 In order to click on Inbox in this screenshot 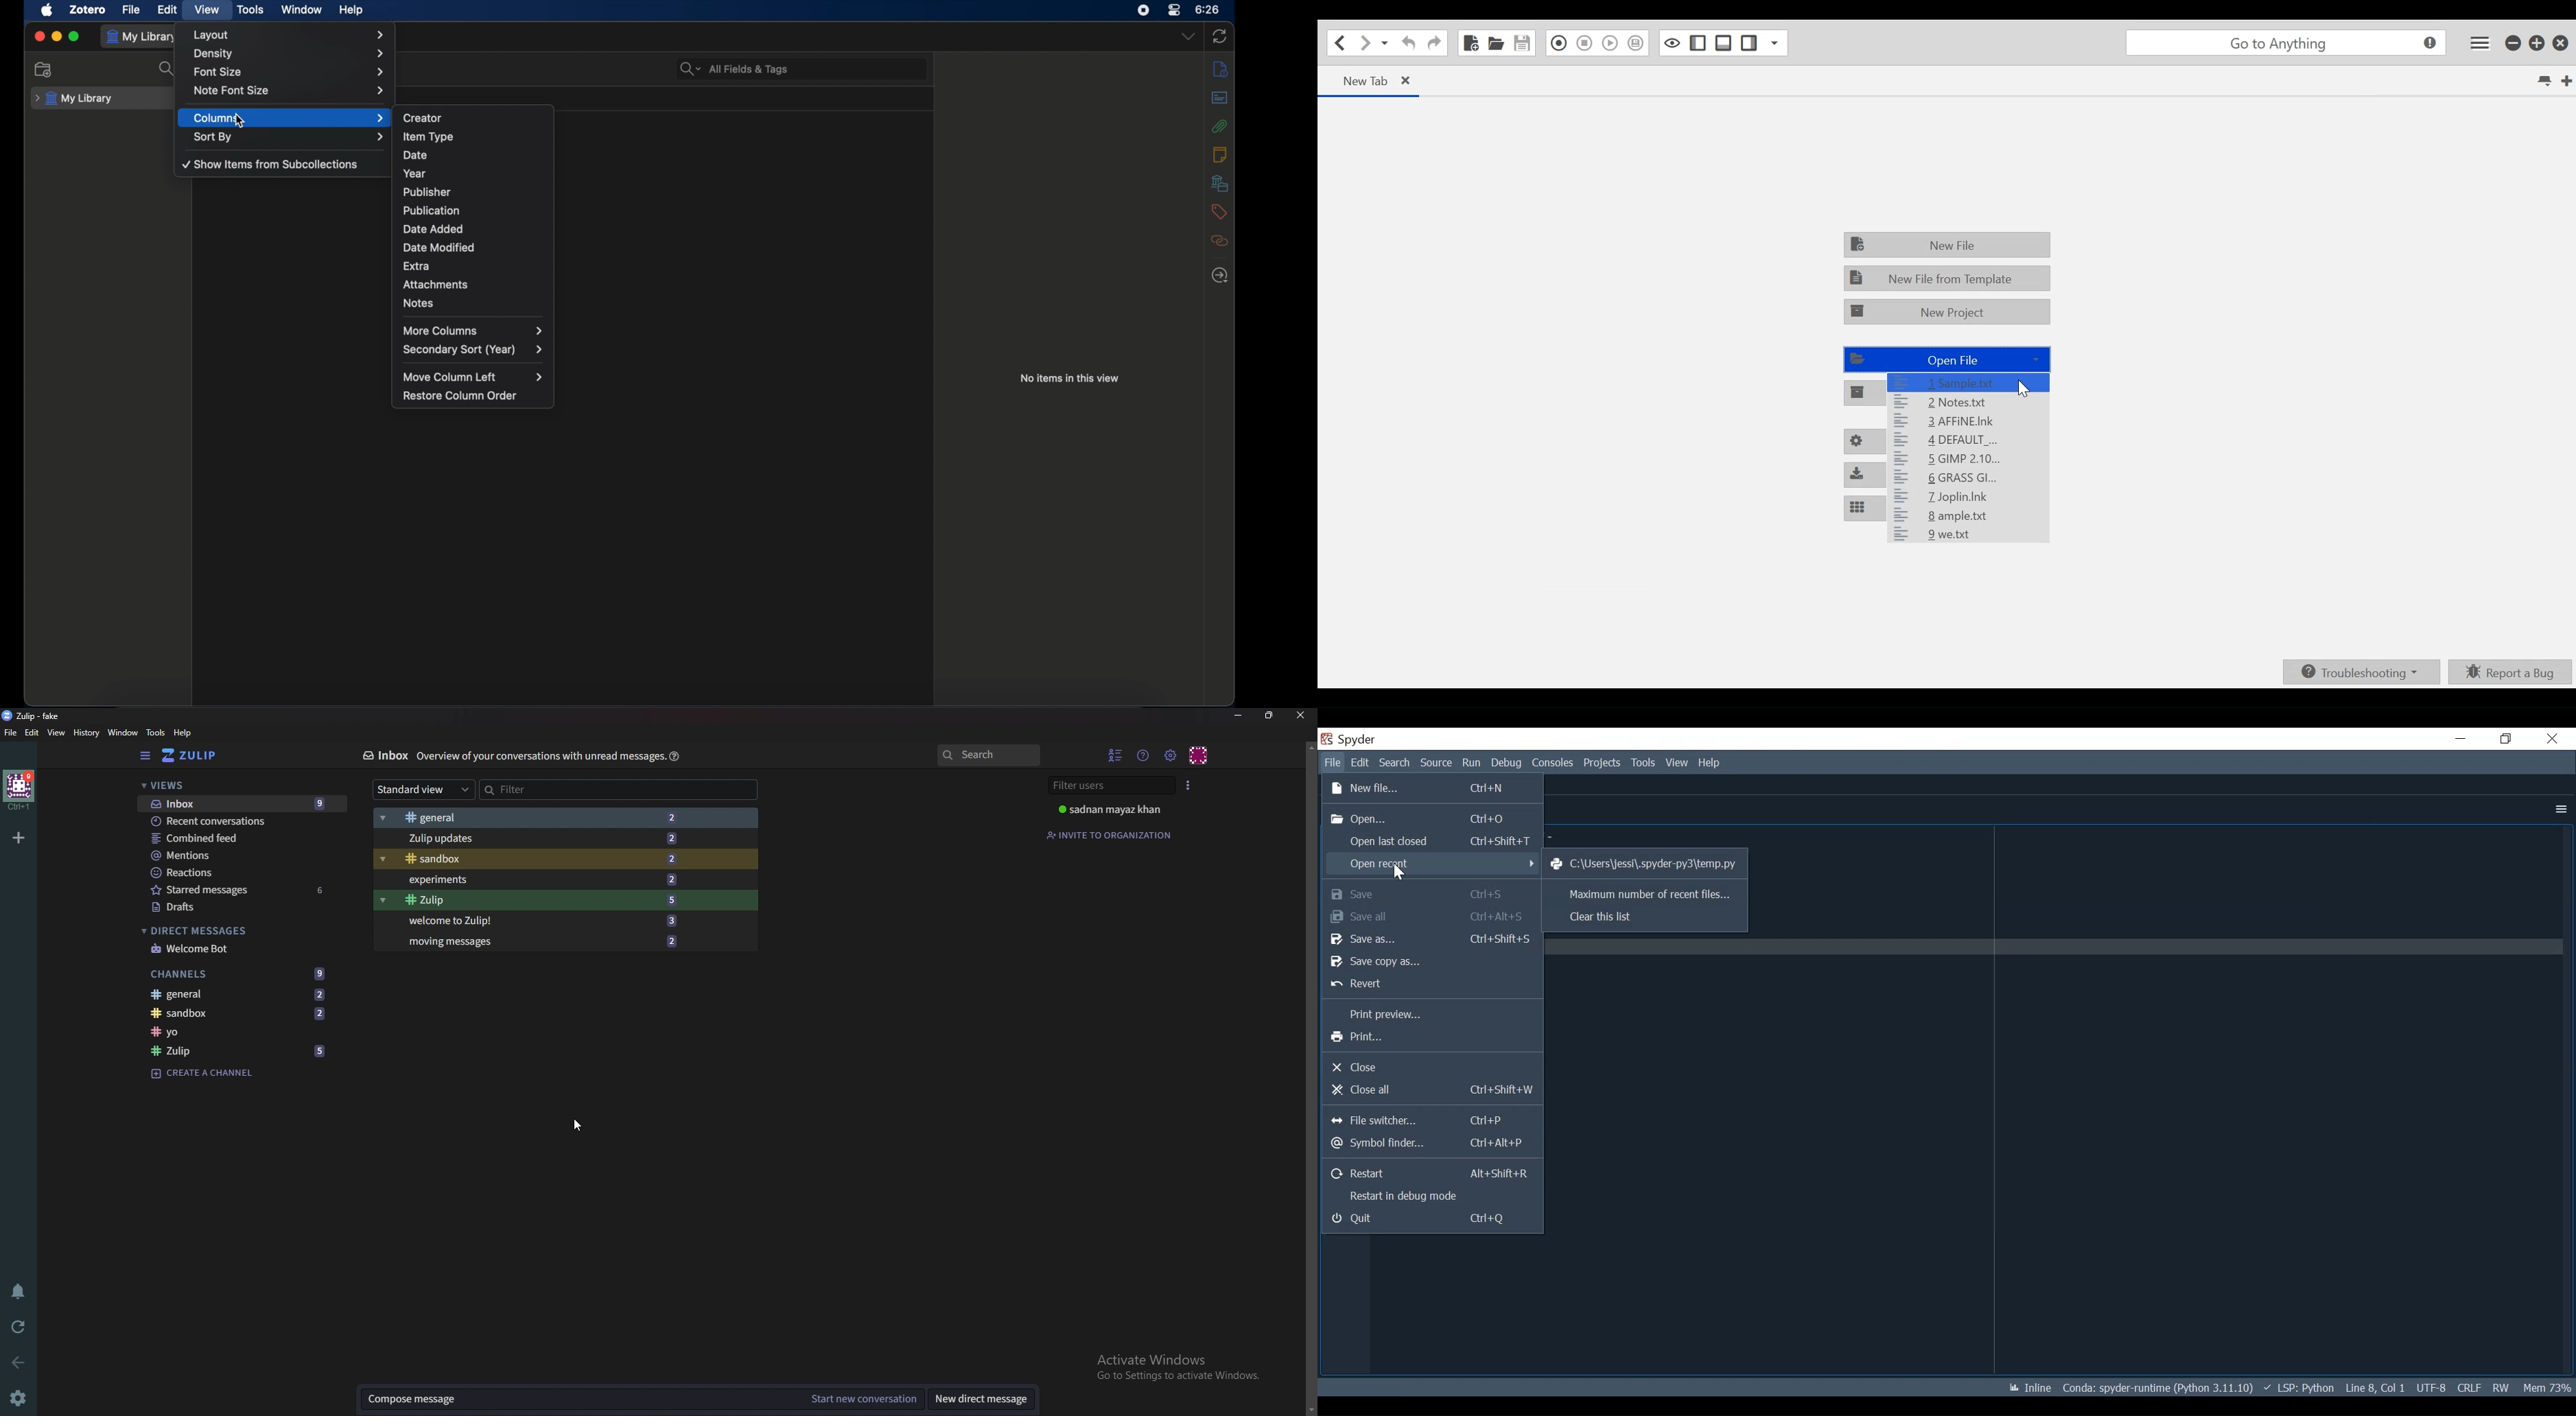, I will do `click(386, 755)`.